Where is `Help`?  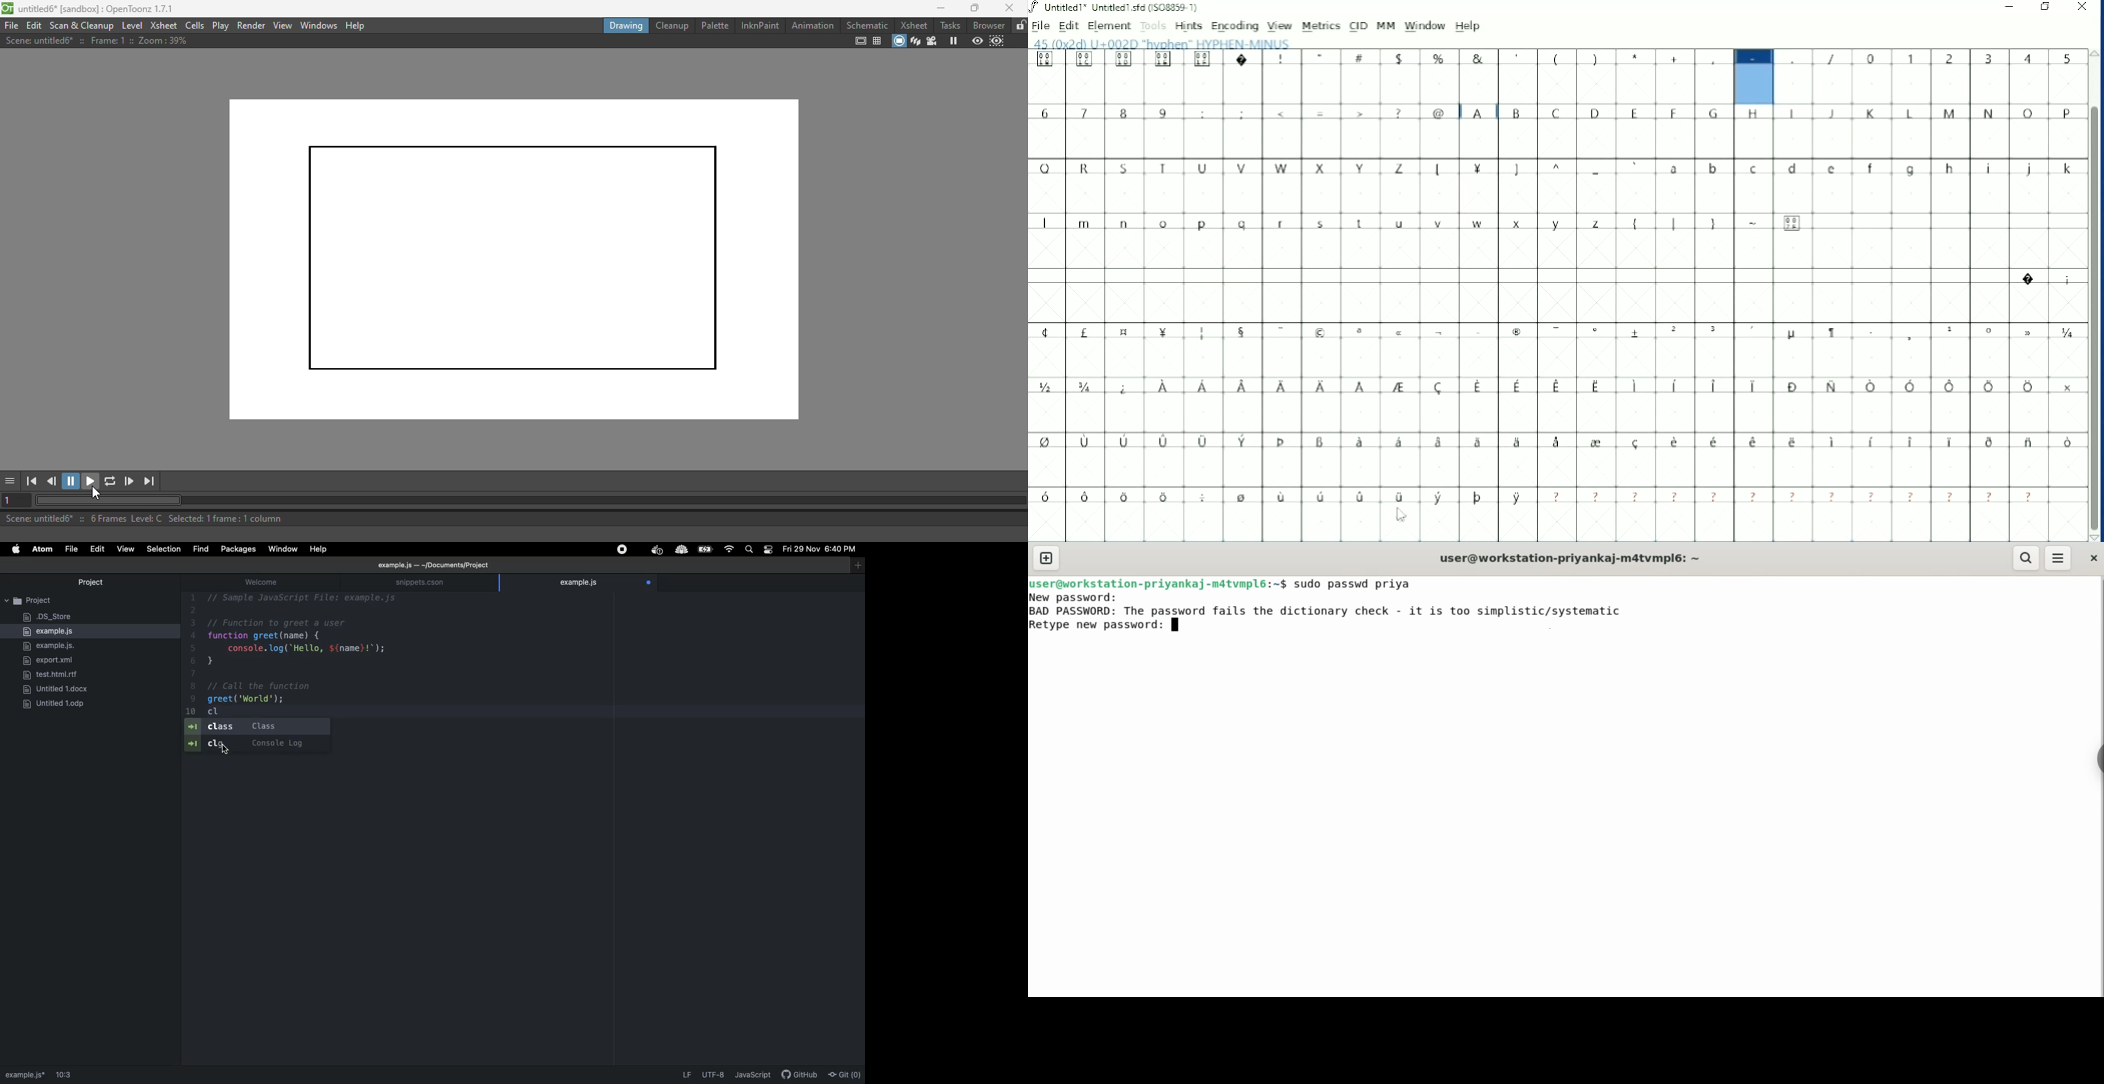
Help is located at coordinates (319, 549).